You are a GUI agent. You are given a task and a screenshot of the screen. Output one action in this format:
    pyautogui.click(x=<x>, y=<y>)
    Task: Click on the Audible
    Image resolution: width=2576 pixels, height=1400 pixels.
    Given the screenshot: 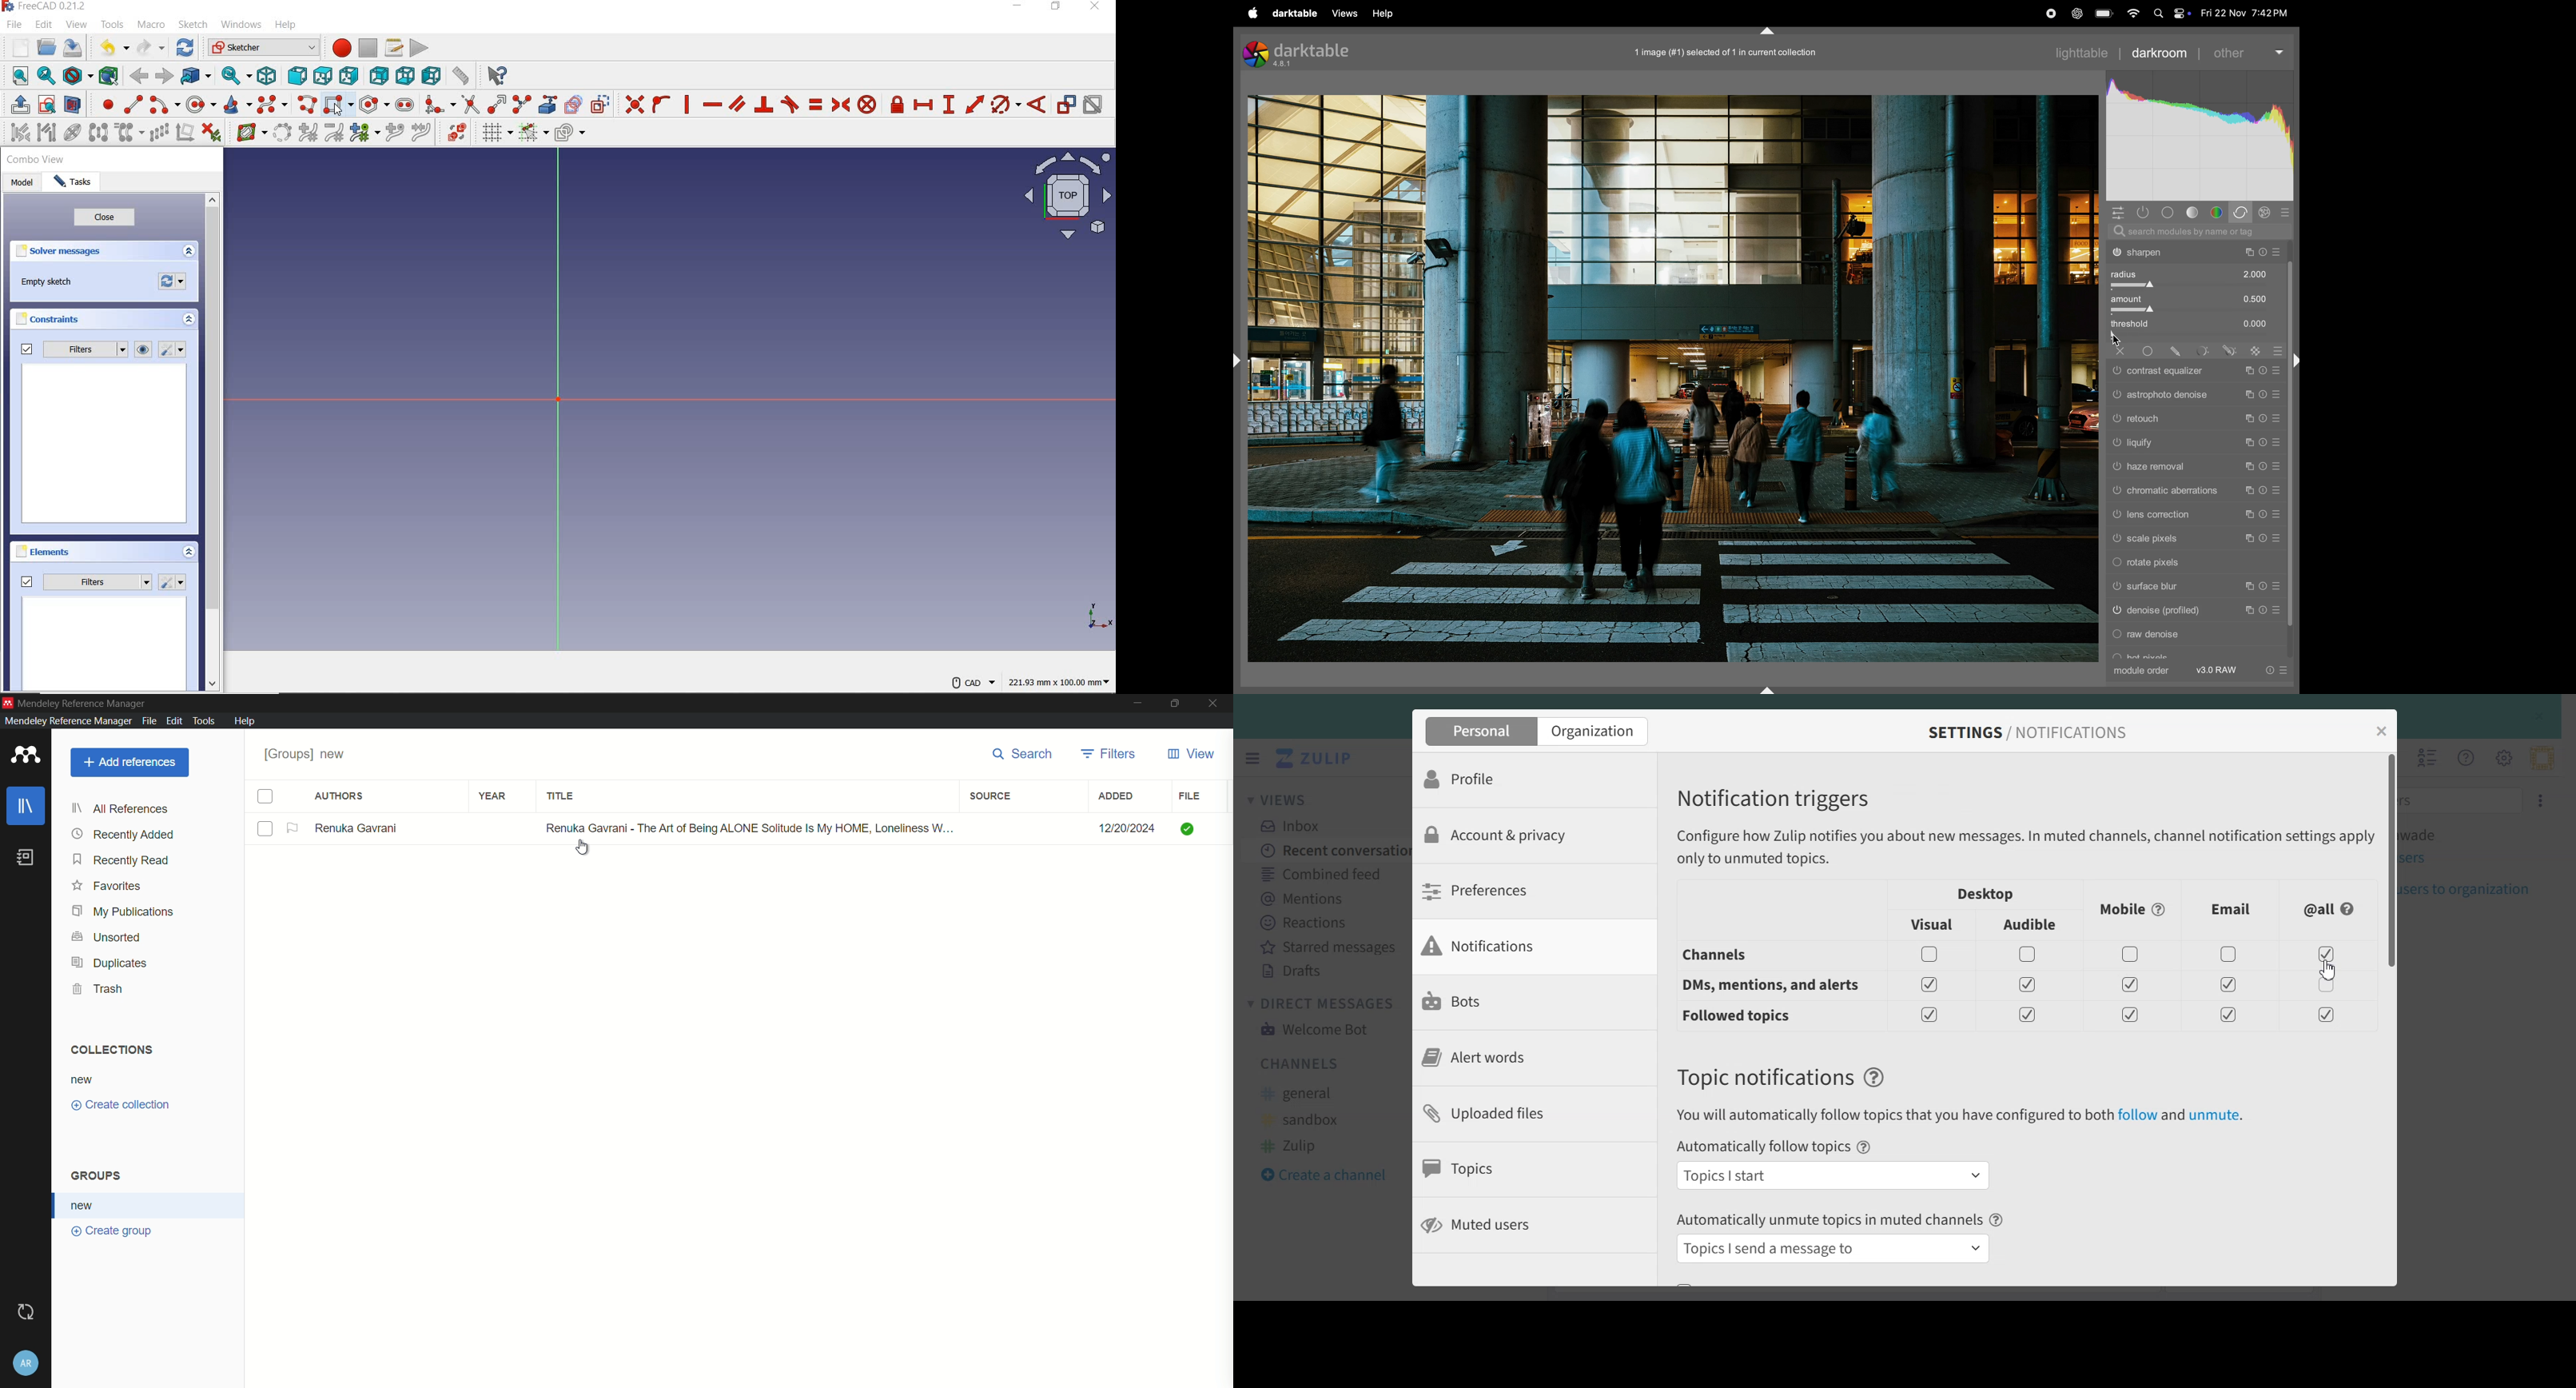 What is the action you would take?
    pyautogui.click(x=2031, y=926)
    